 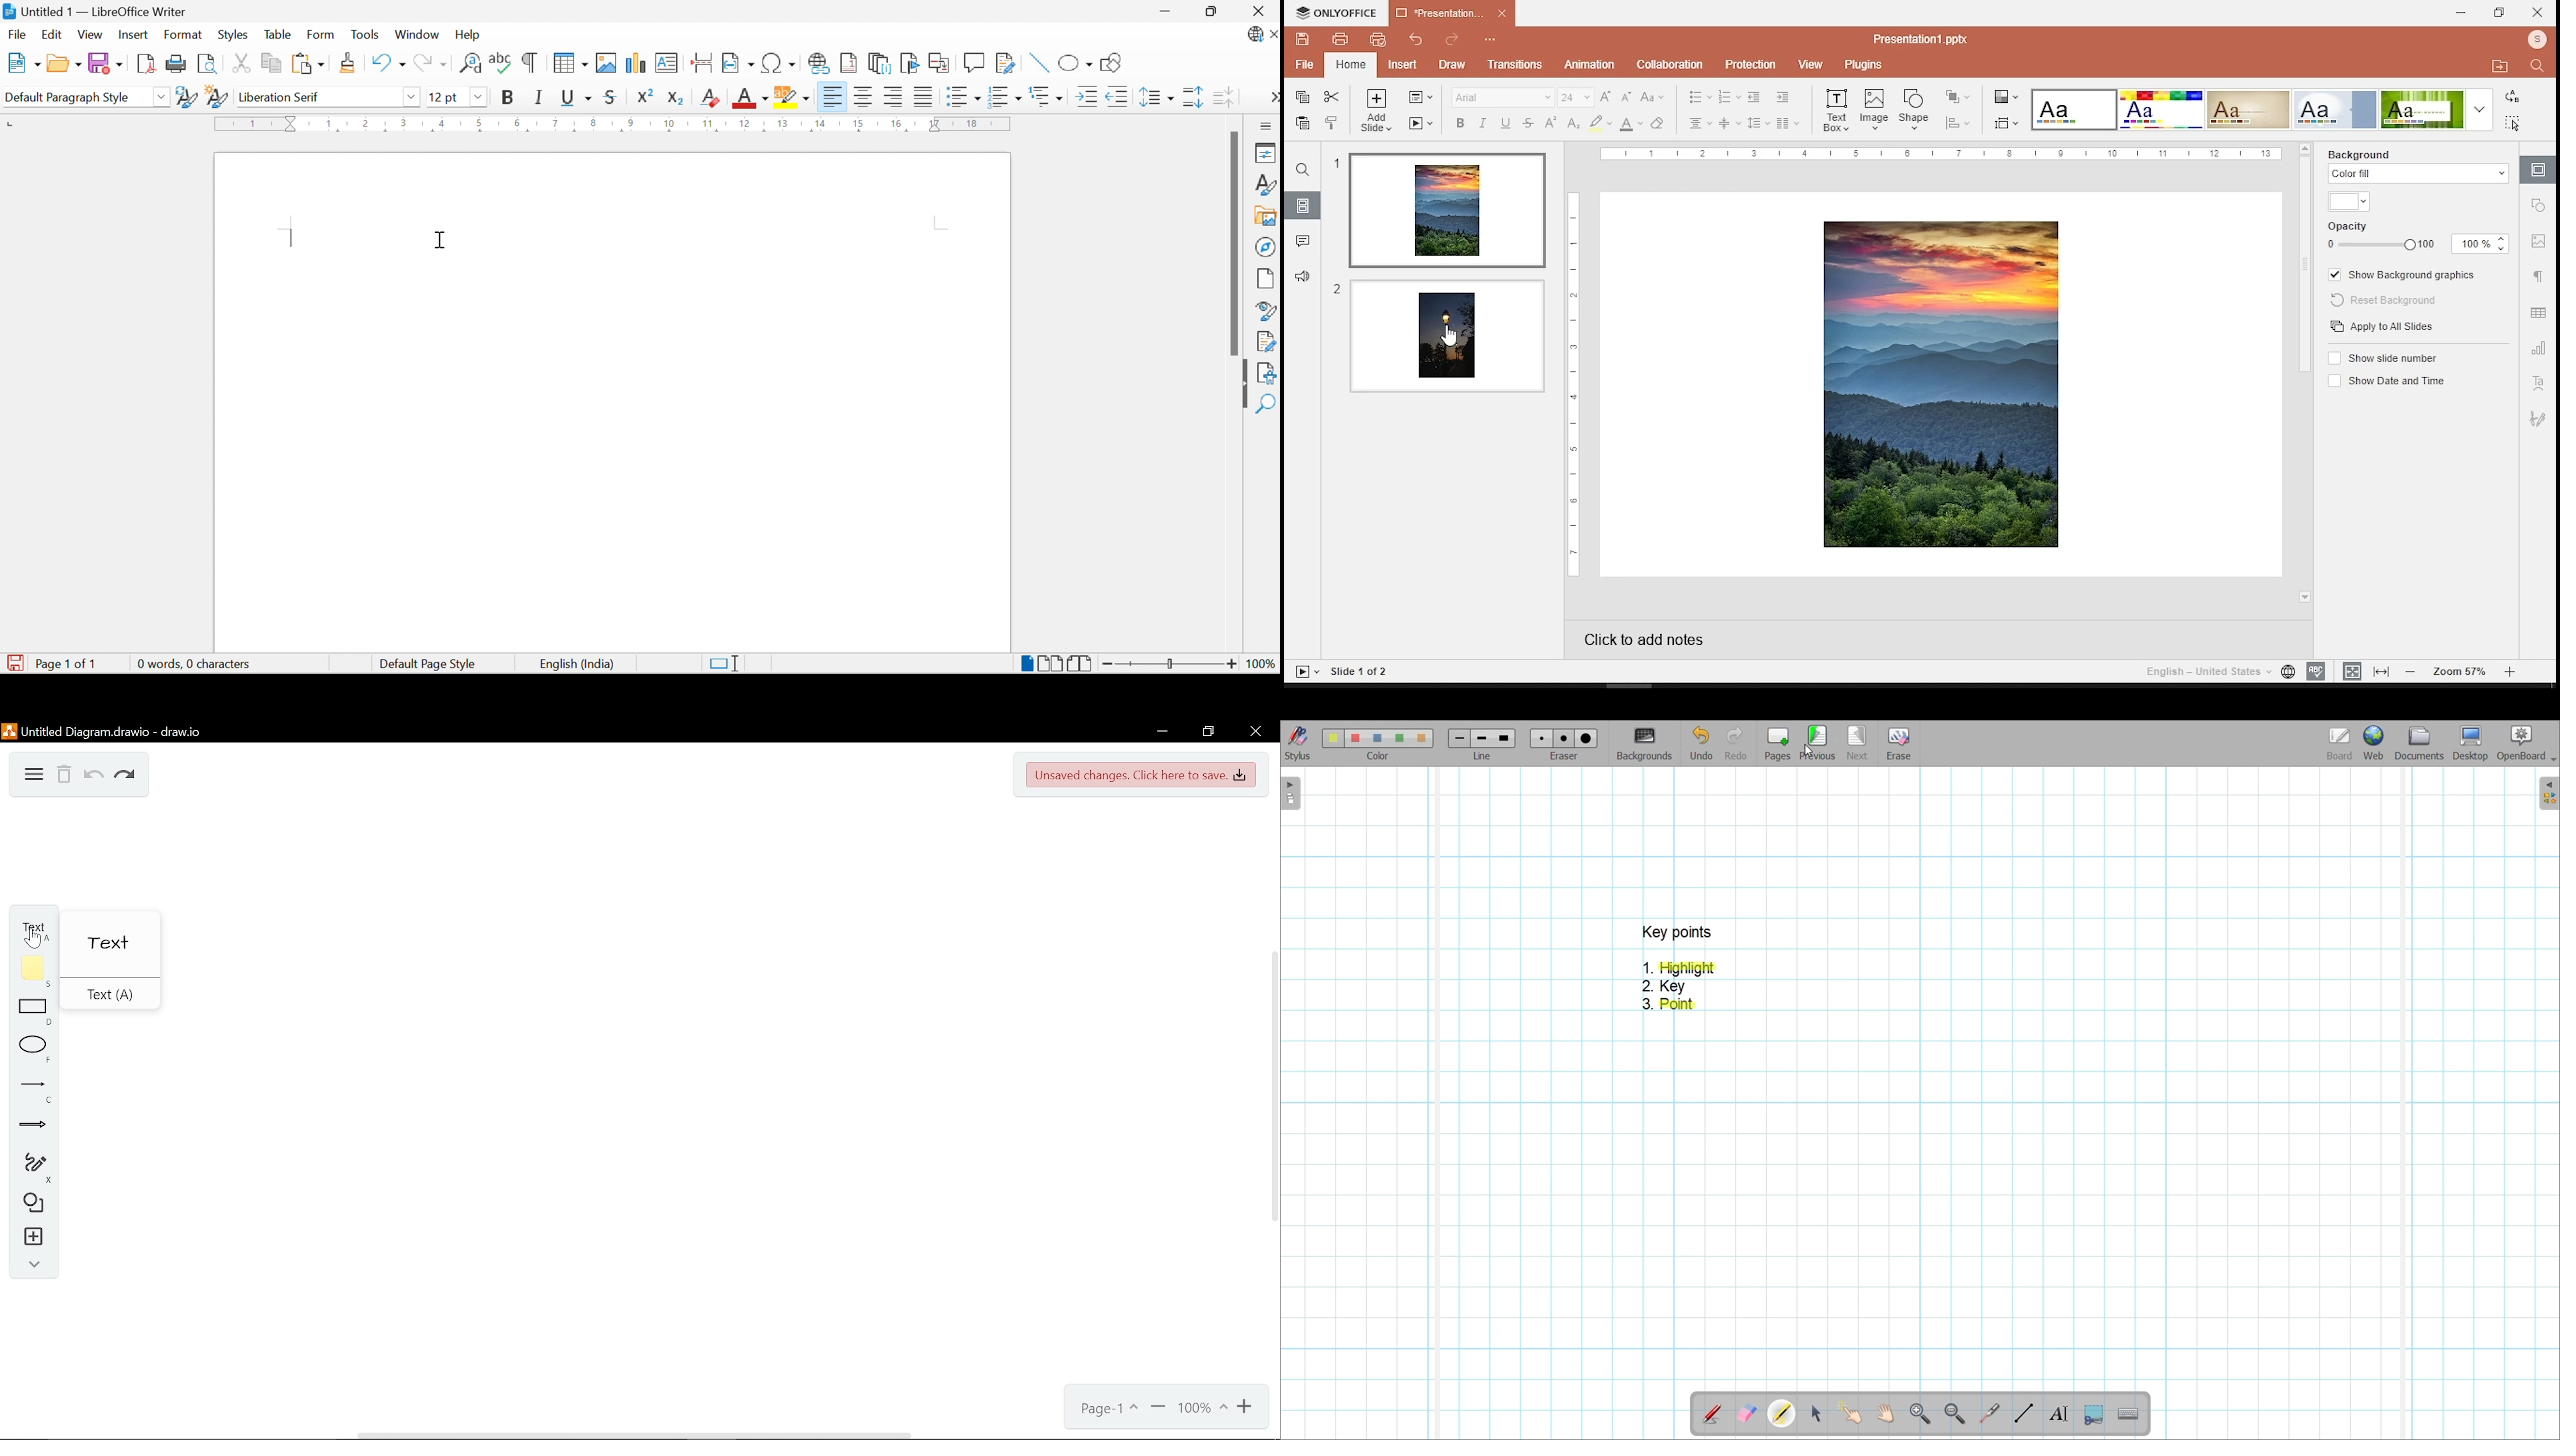 I want to click on Sidebar Settings, so click(x=1265, y=126).